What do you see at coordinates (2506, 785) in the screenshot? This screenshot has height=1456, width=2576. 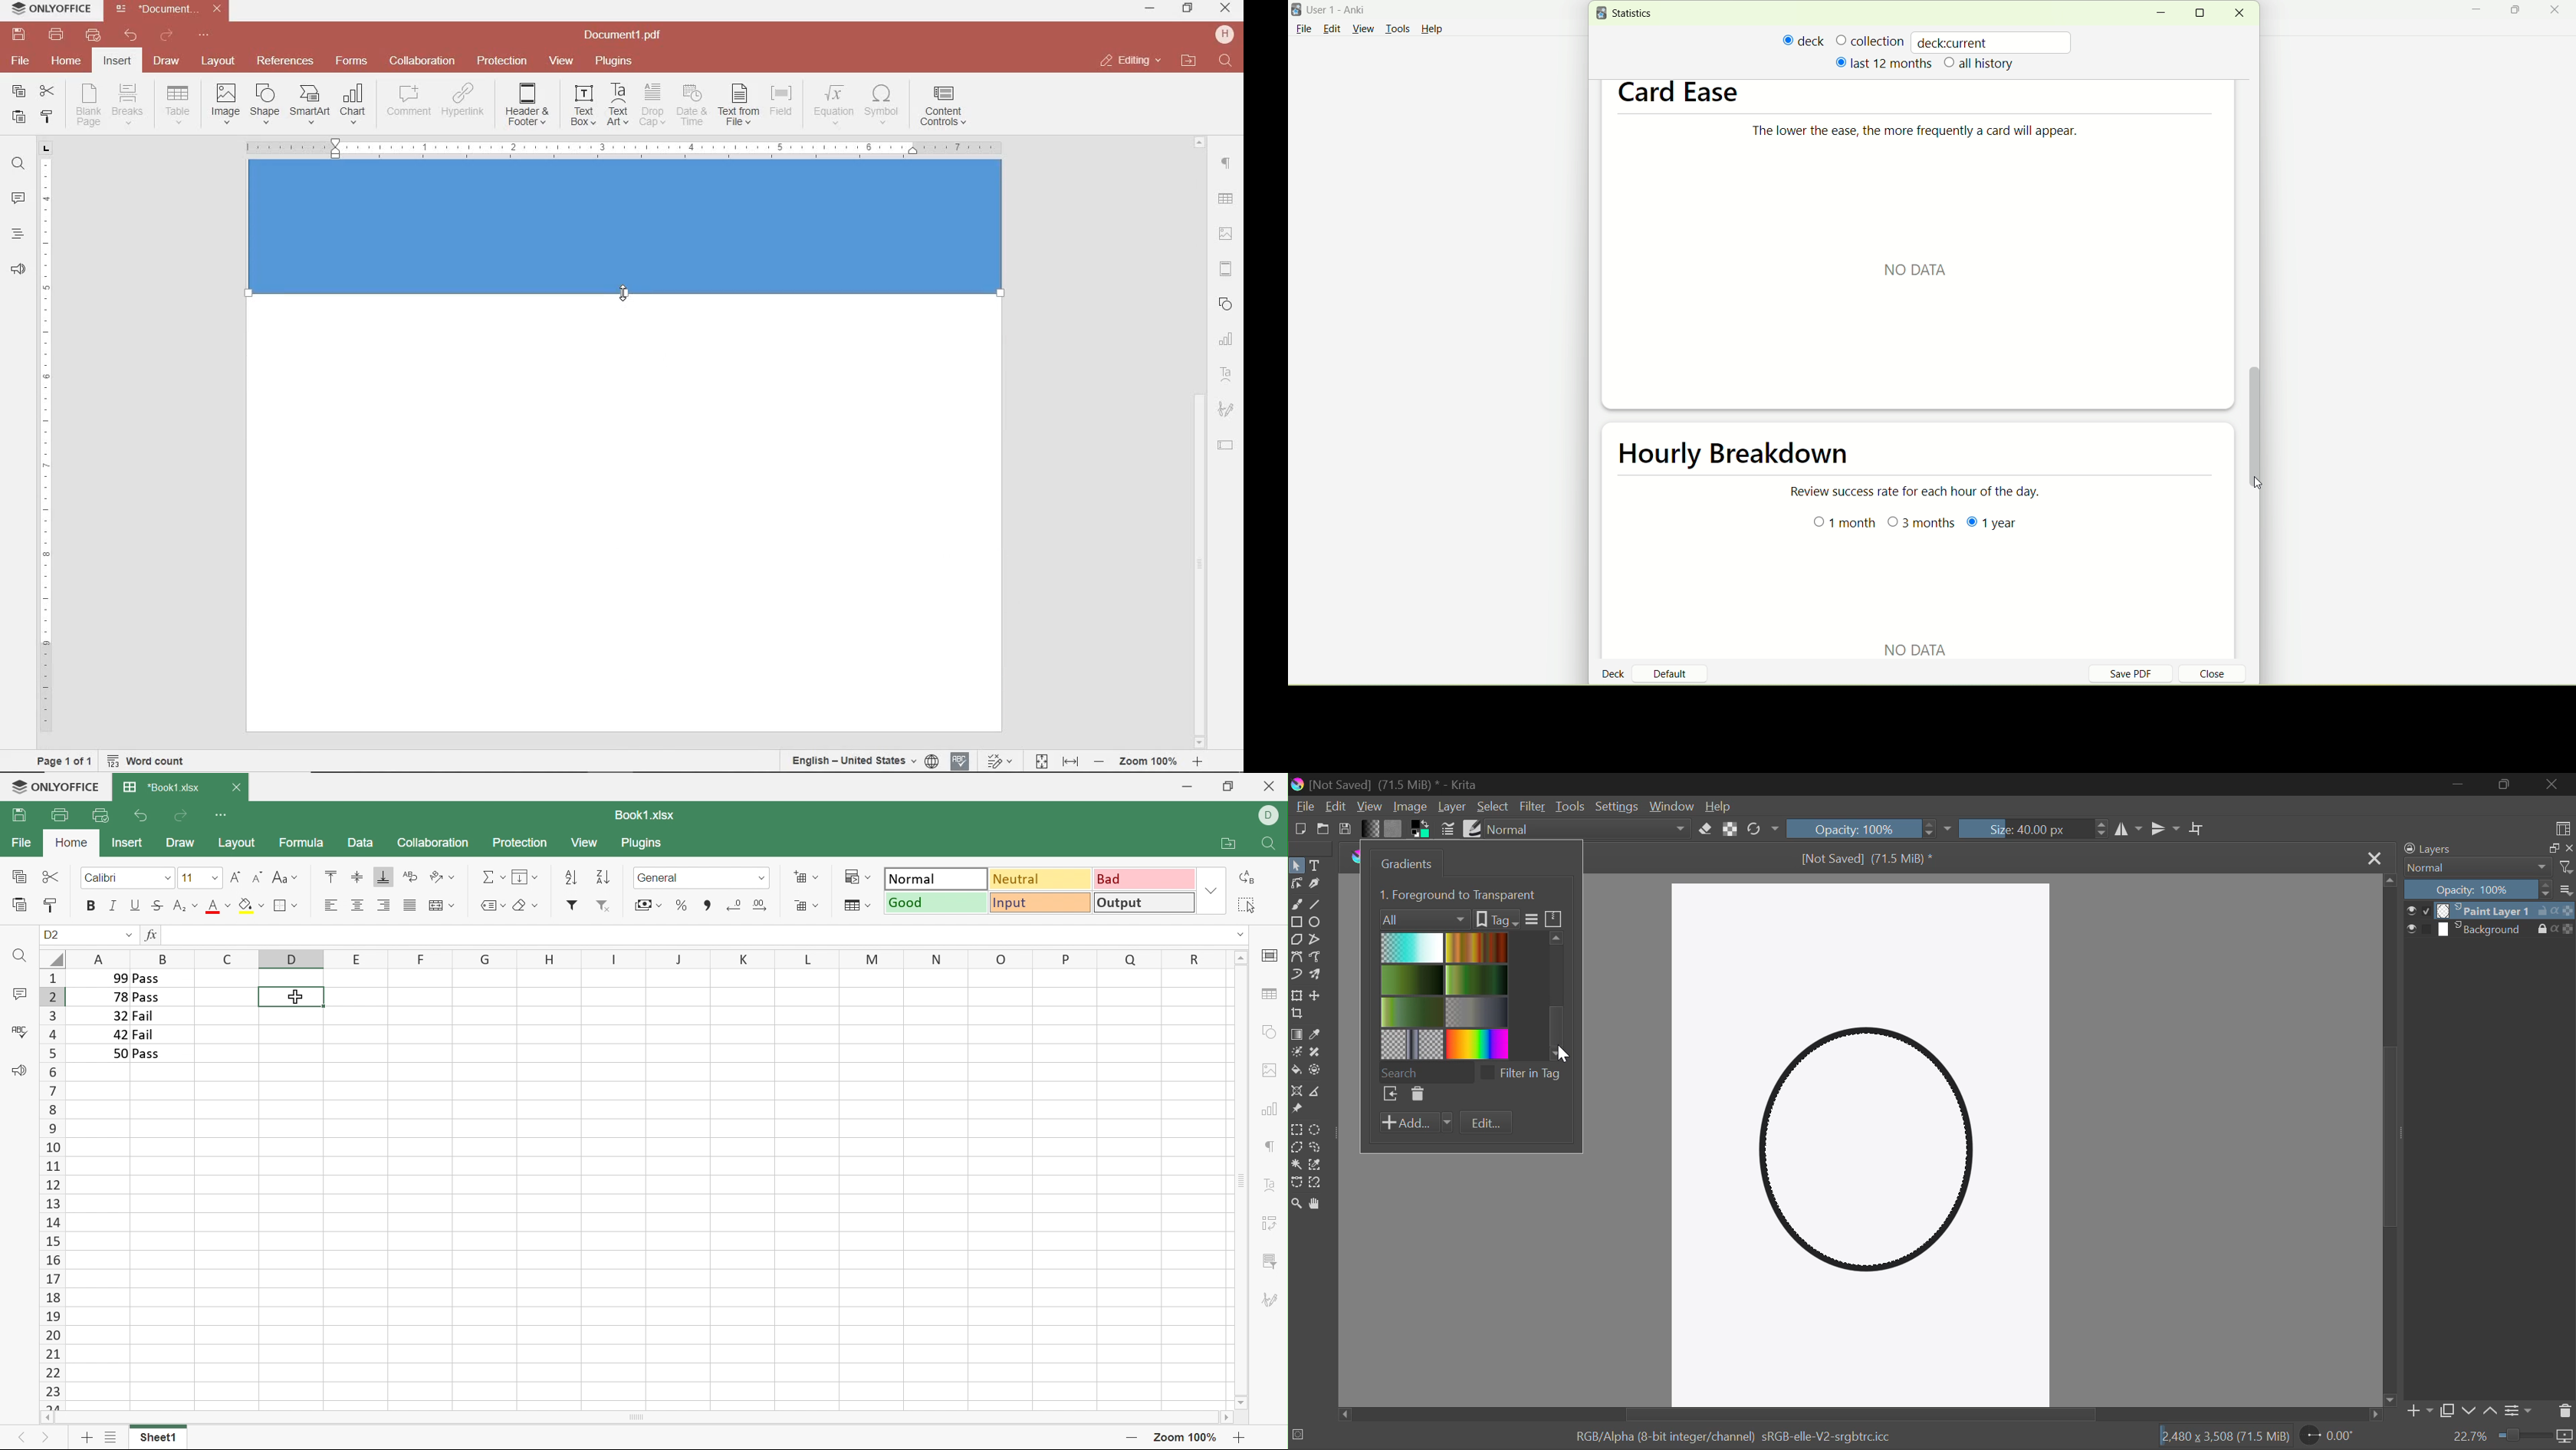 I see `Minimize` at bounding box center [2506, 785].